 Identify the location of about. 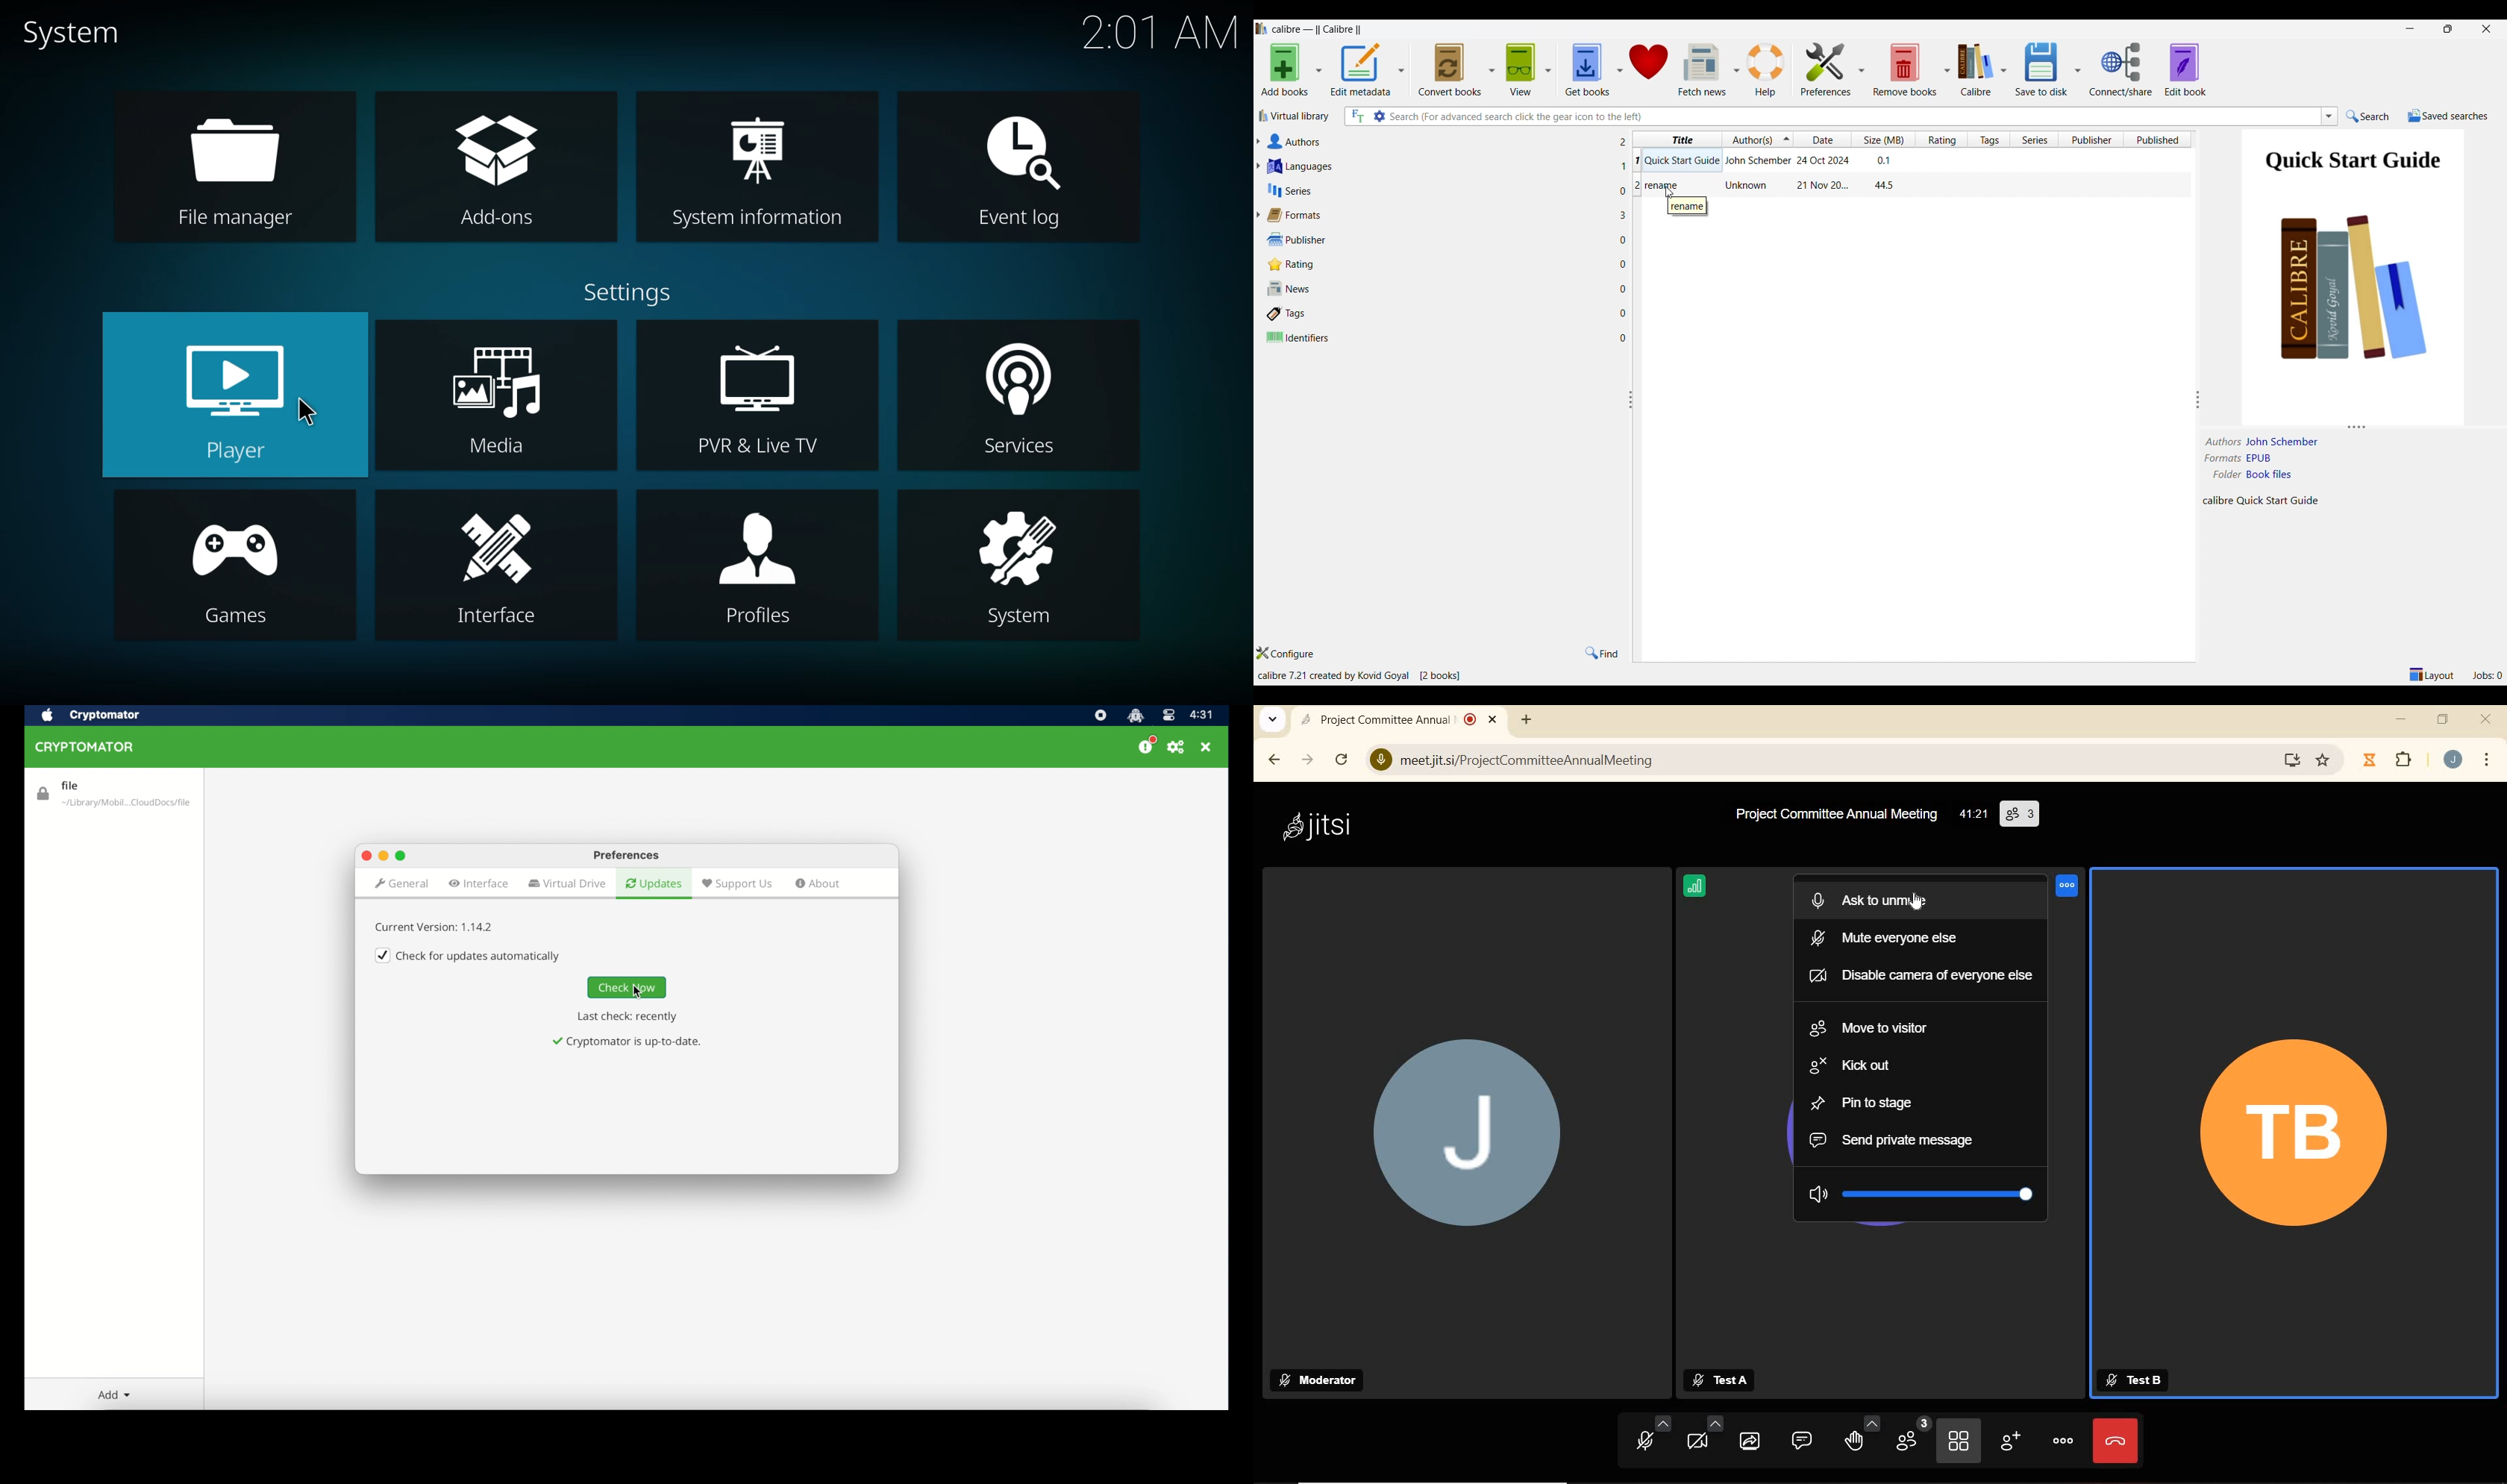
(819, 884).